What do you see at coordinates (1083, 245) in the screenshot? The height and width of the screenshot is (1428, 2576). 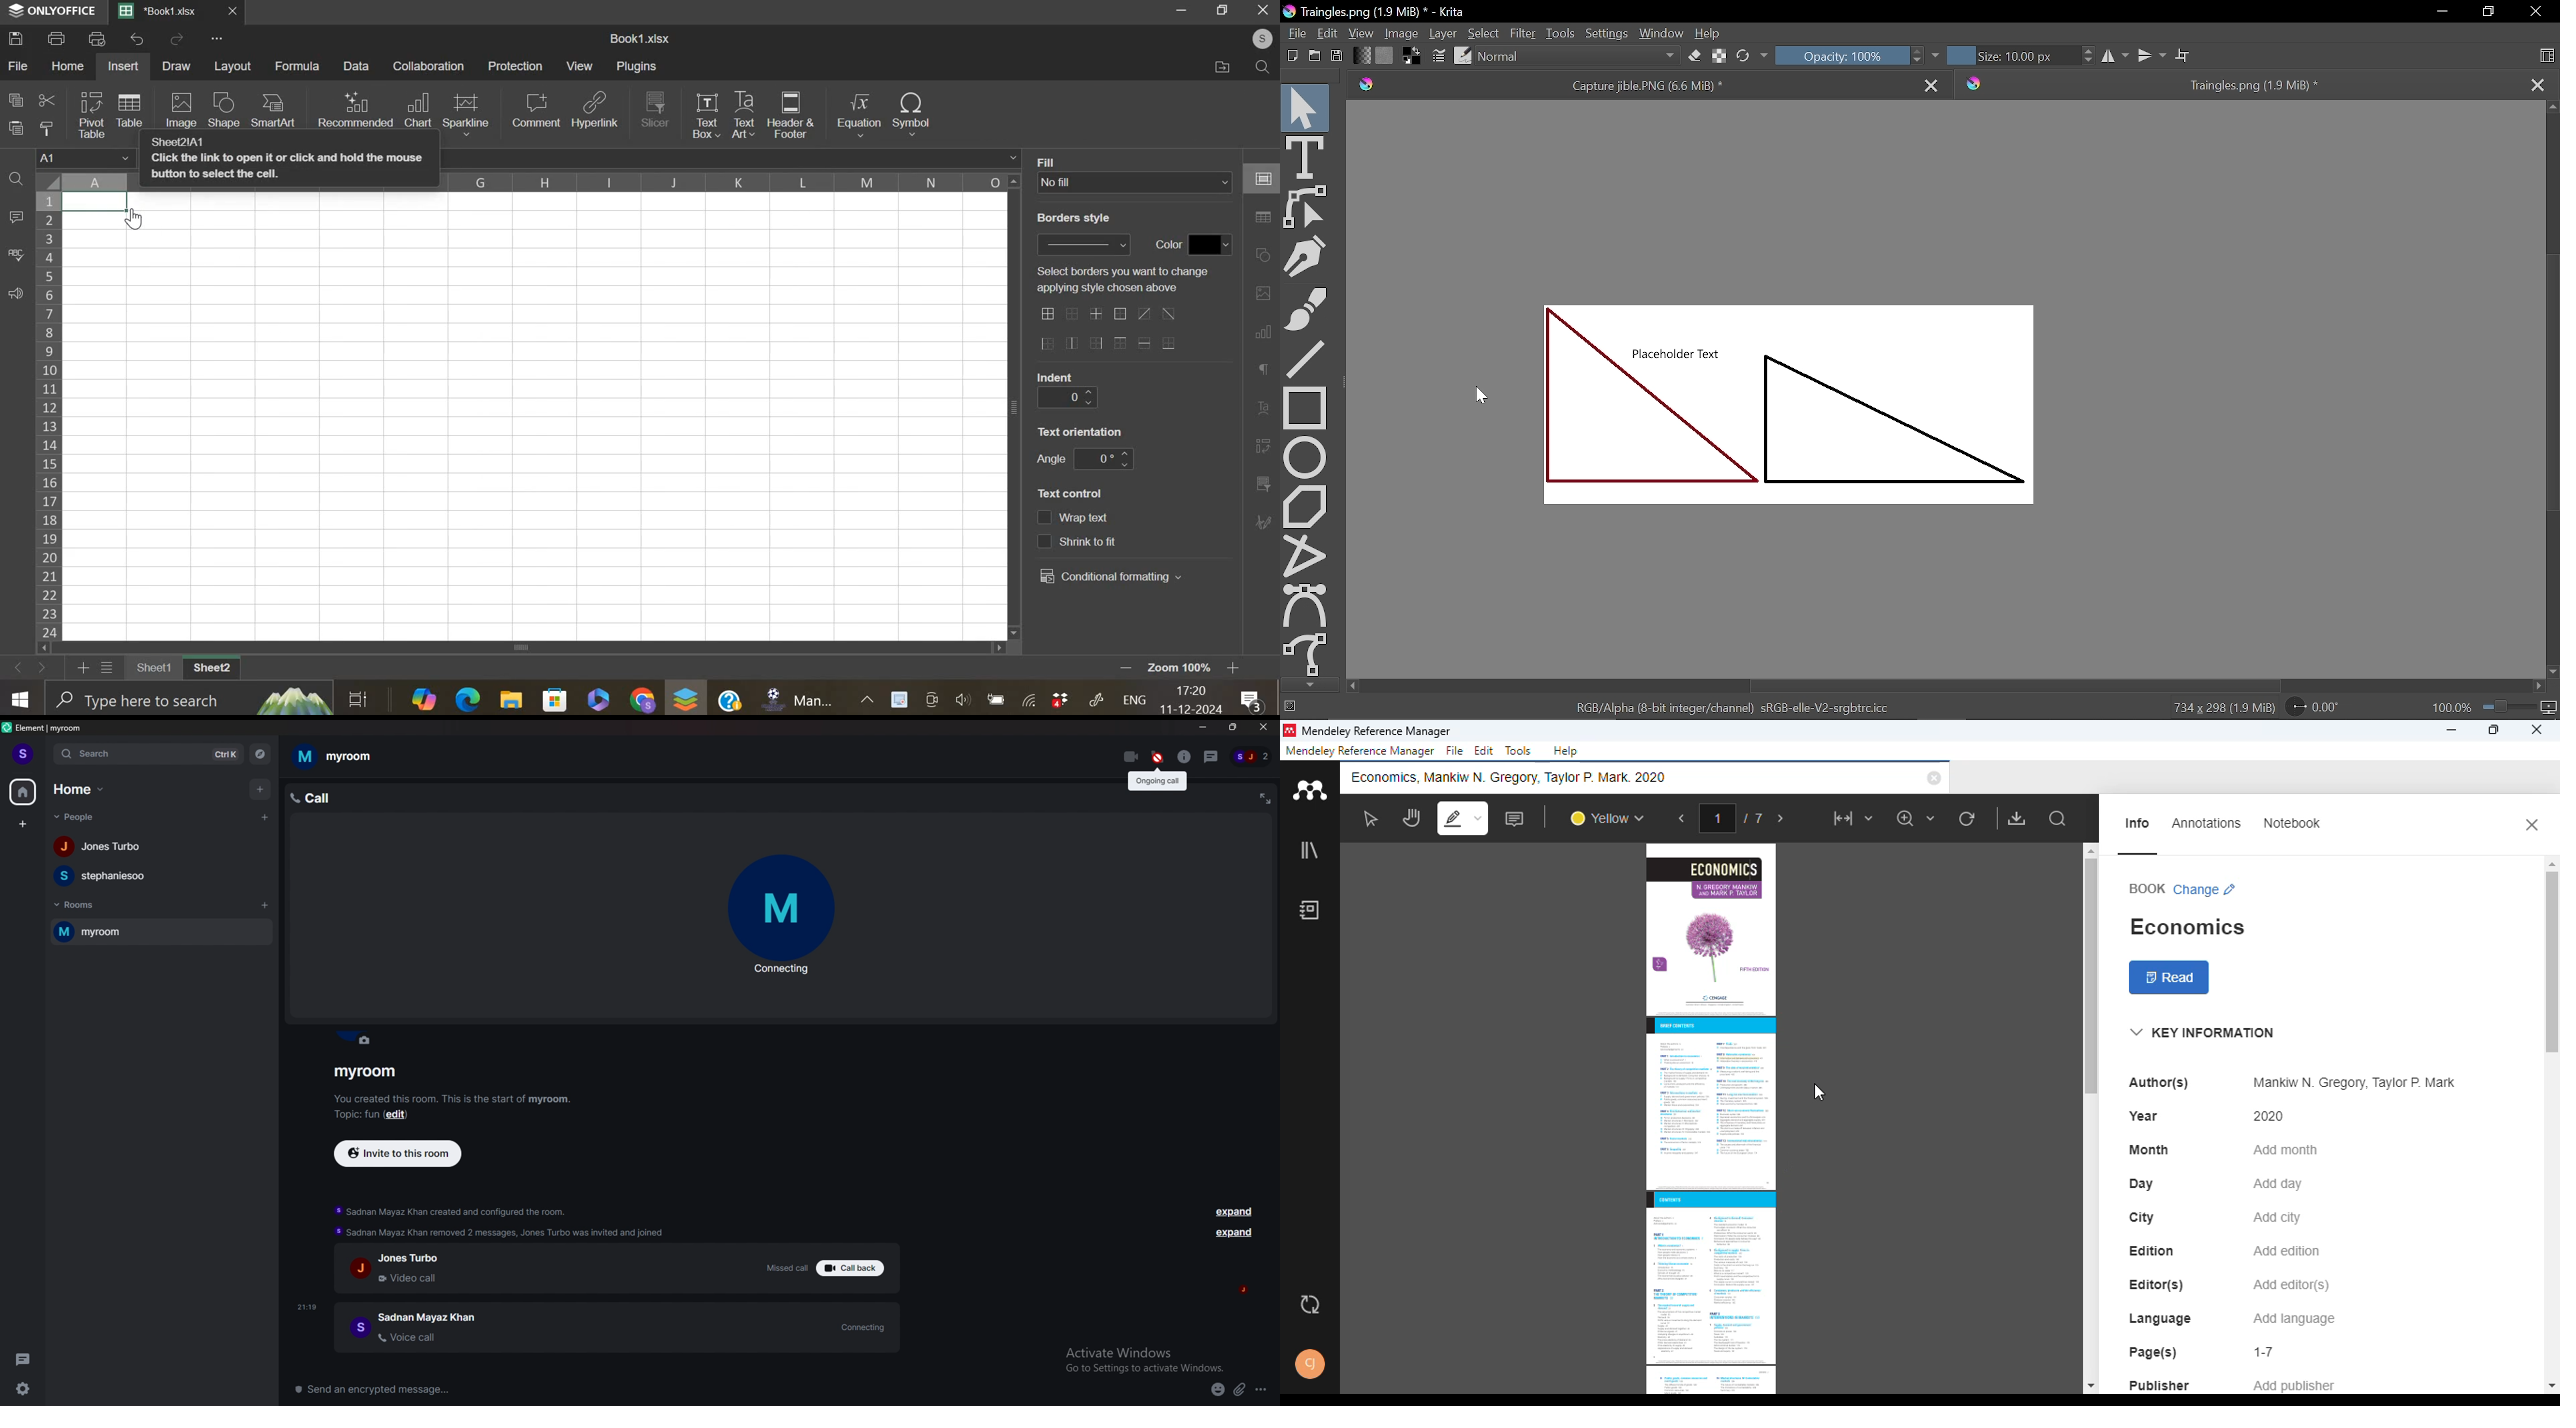 I see `border style` at bounding box center [1083, 245].